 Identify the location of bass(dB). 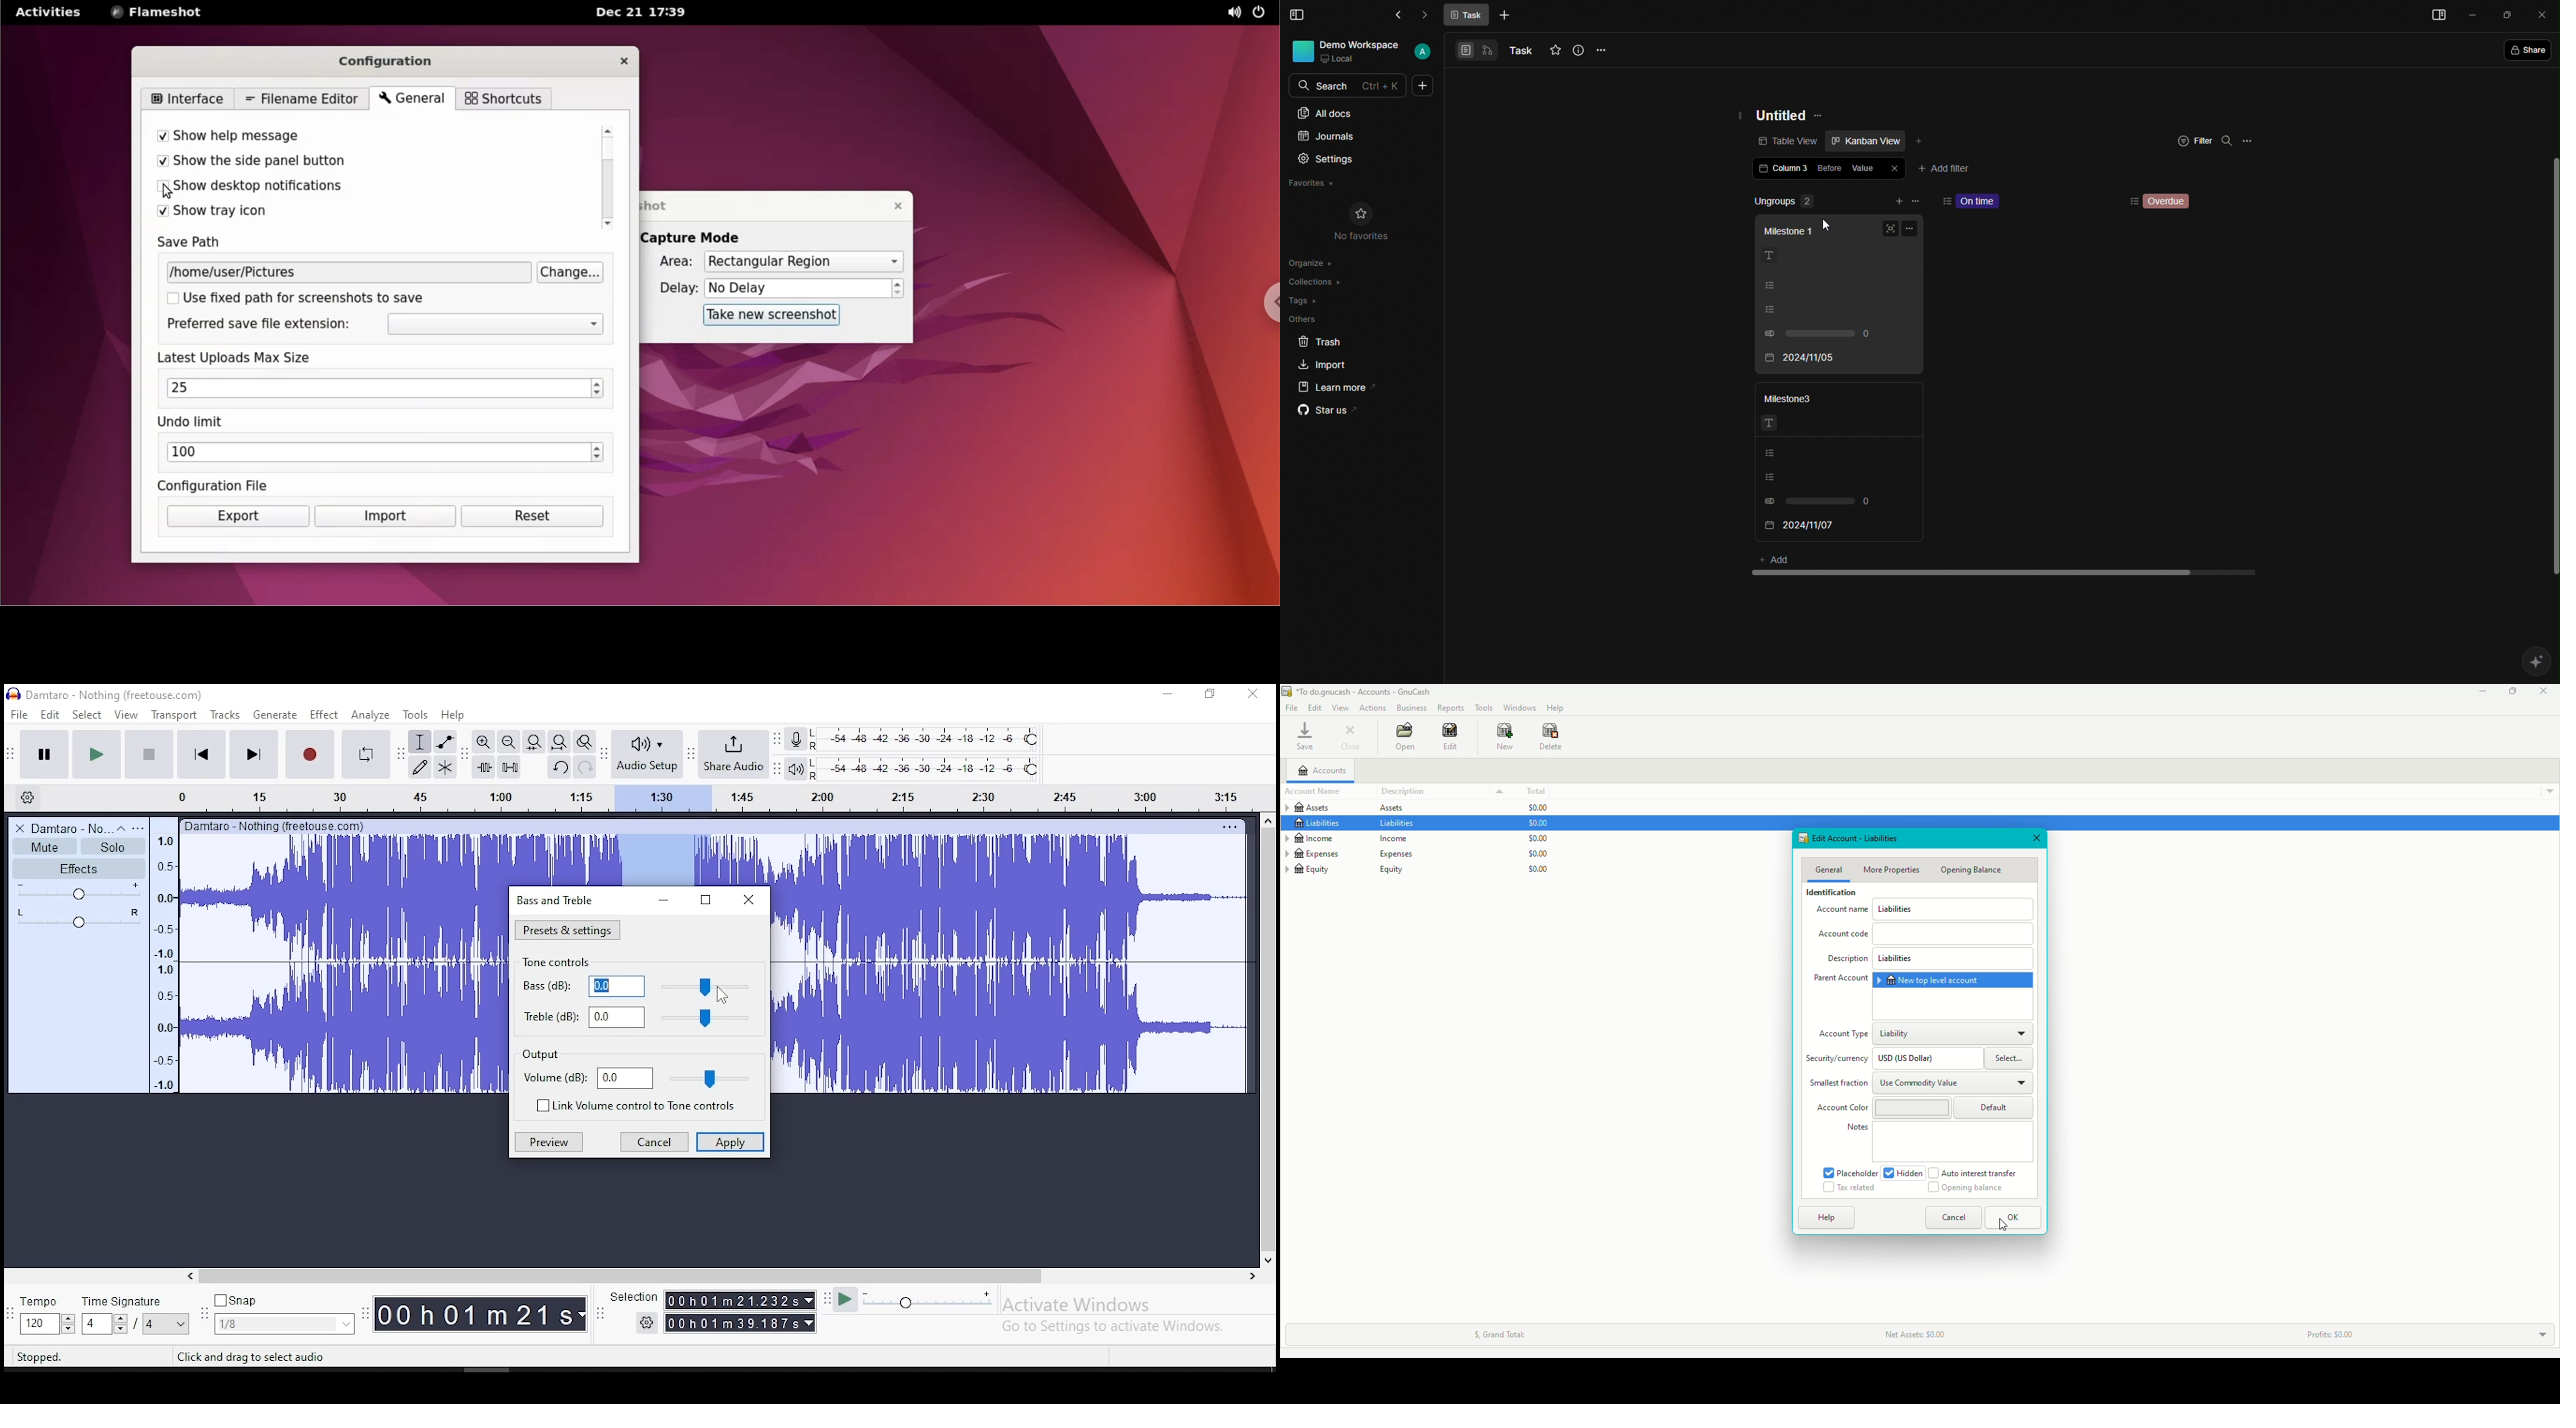
(544, 985).